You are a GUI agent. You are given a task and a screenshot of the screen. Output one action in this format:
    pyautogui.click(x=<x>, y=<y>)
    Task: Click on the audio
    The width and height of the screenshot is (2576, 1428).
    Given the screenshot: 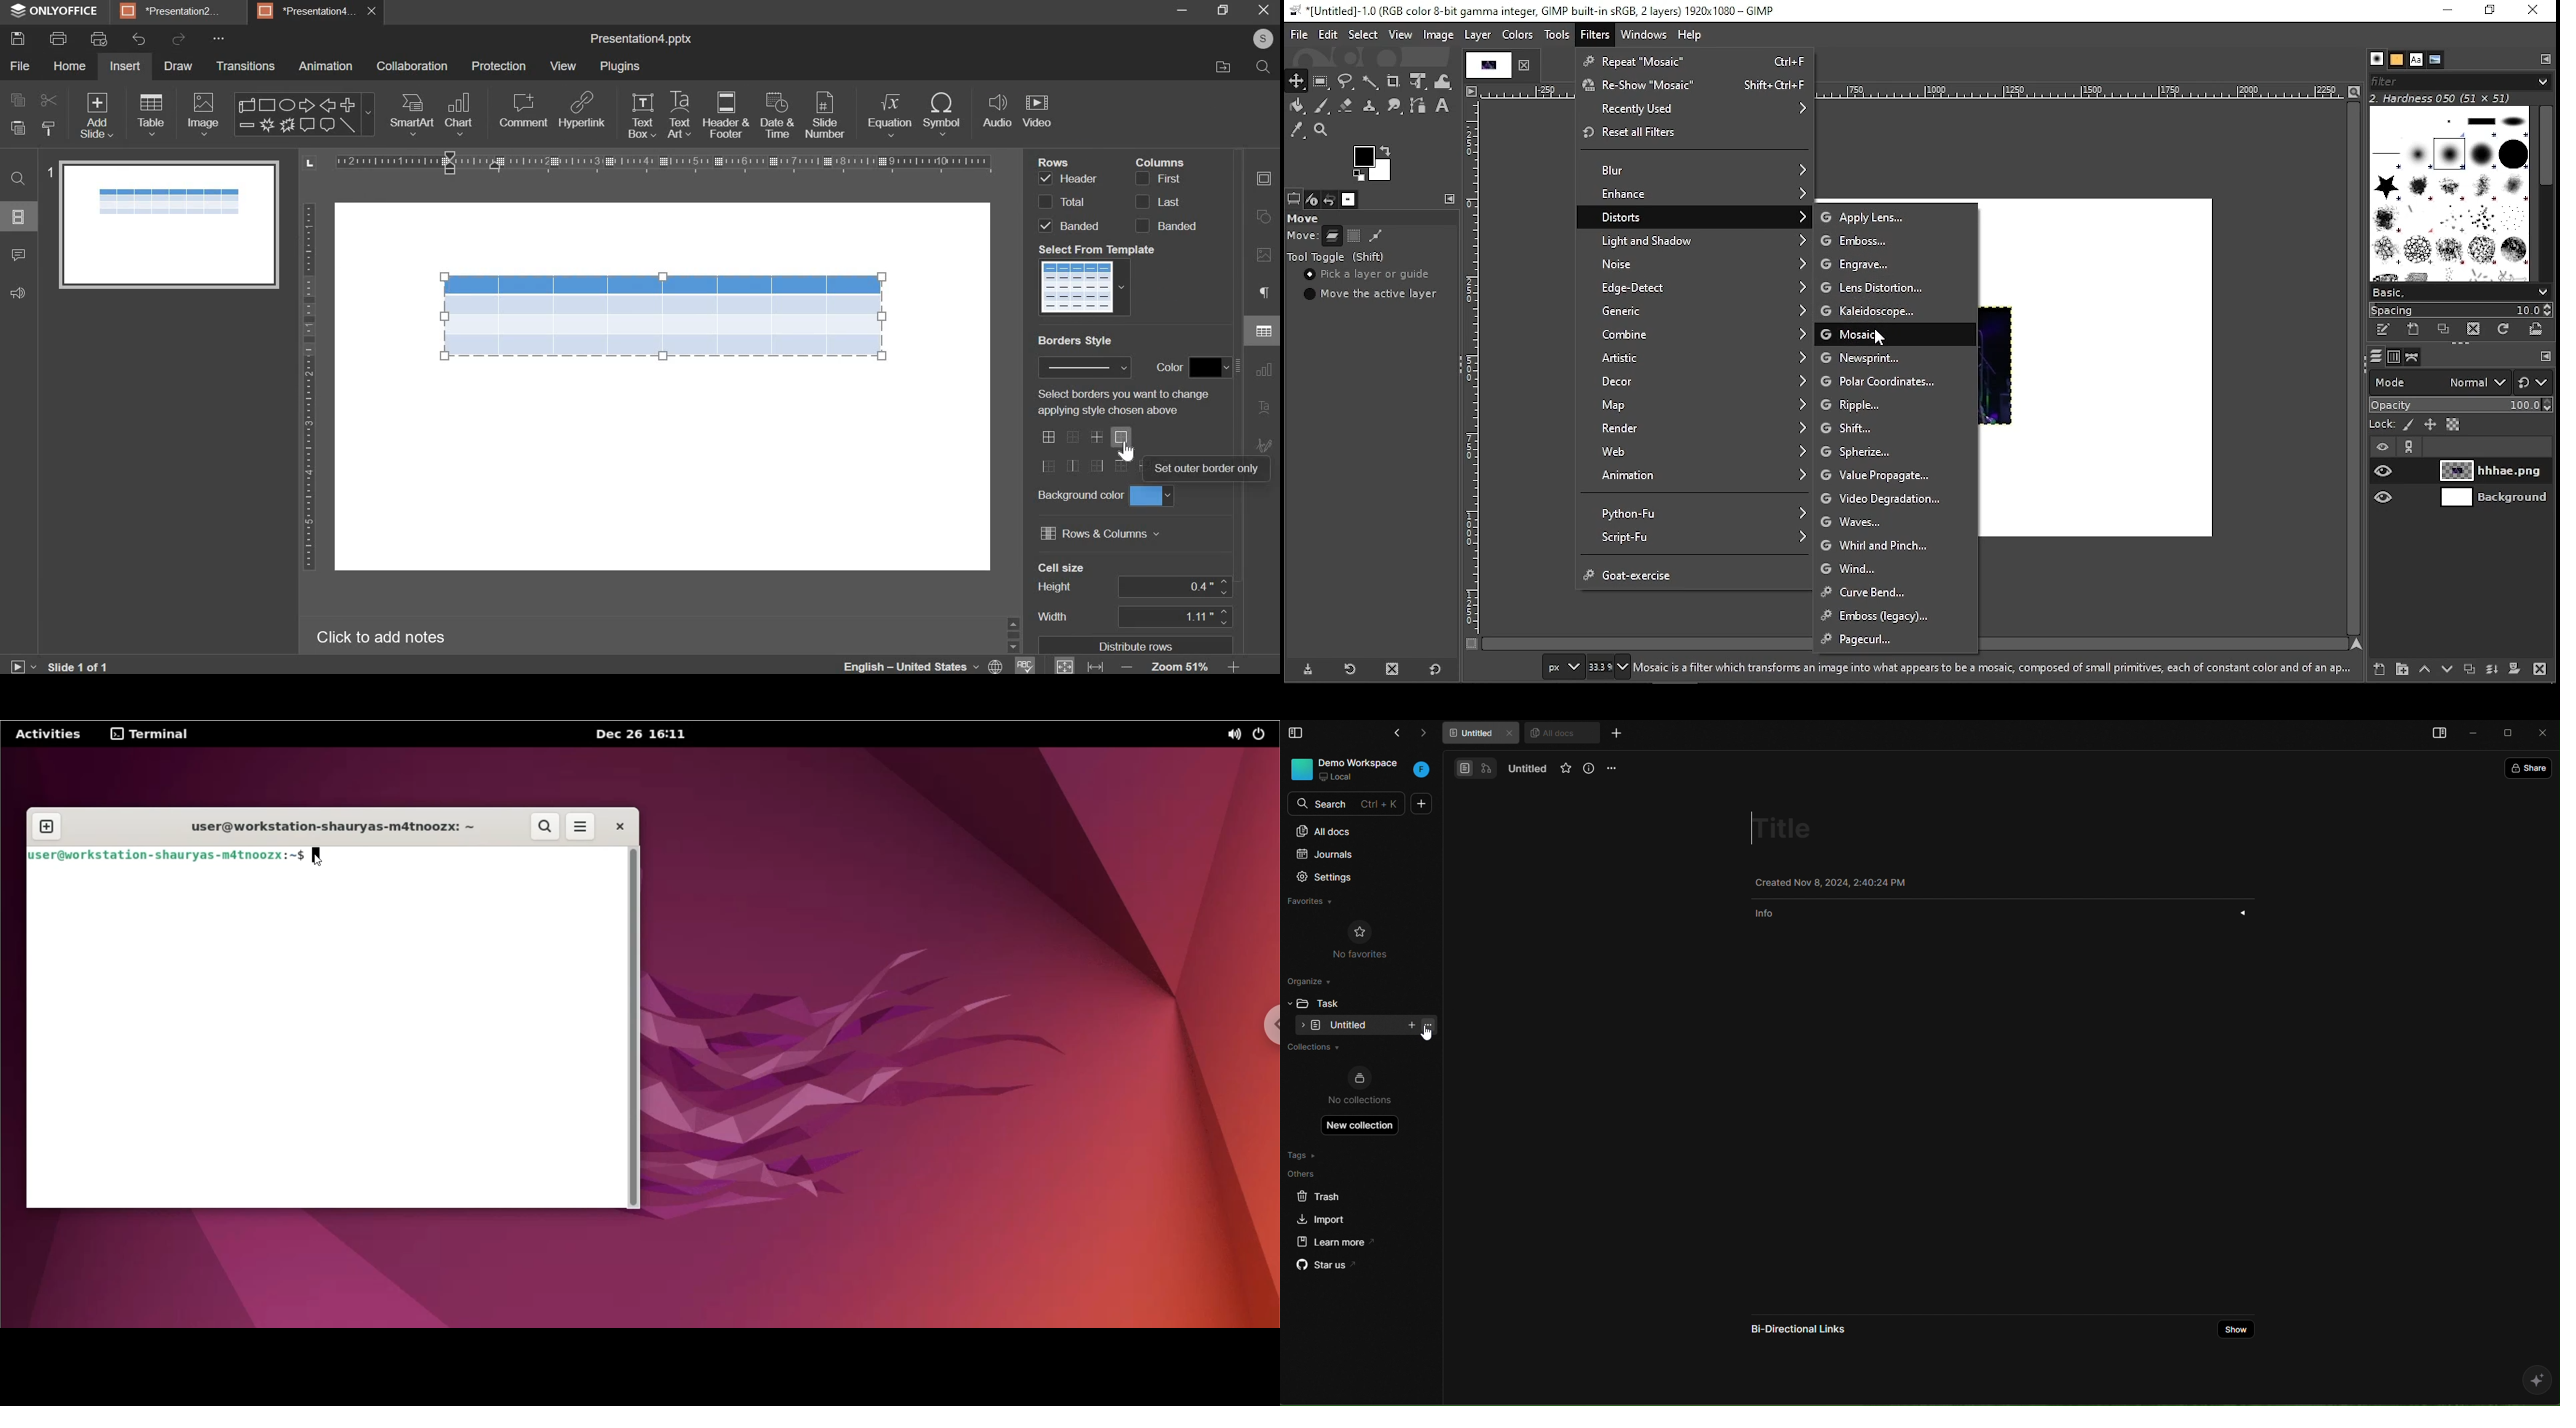 What is the action you would take?
    pyautogui.click(x=997, y=112)
    